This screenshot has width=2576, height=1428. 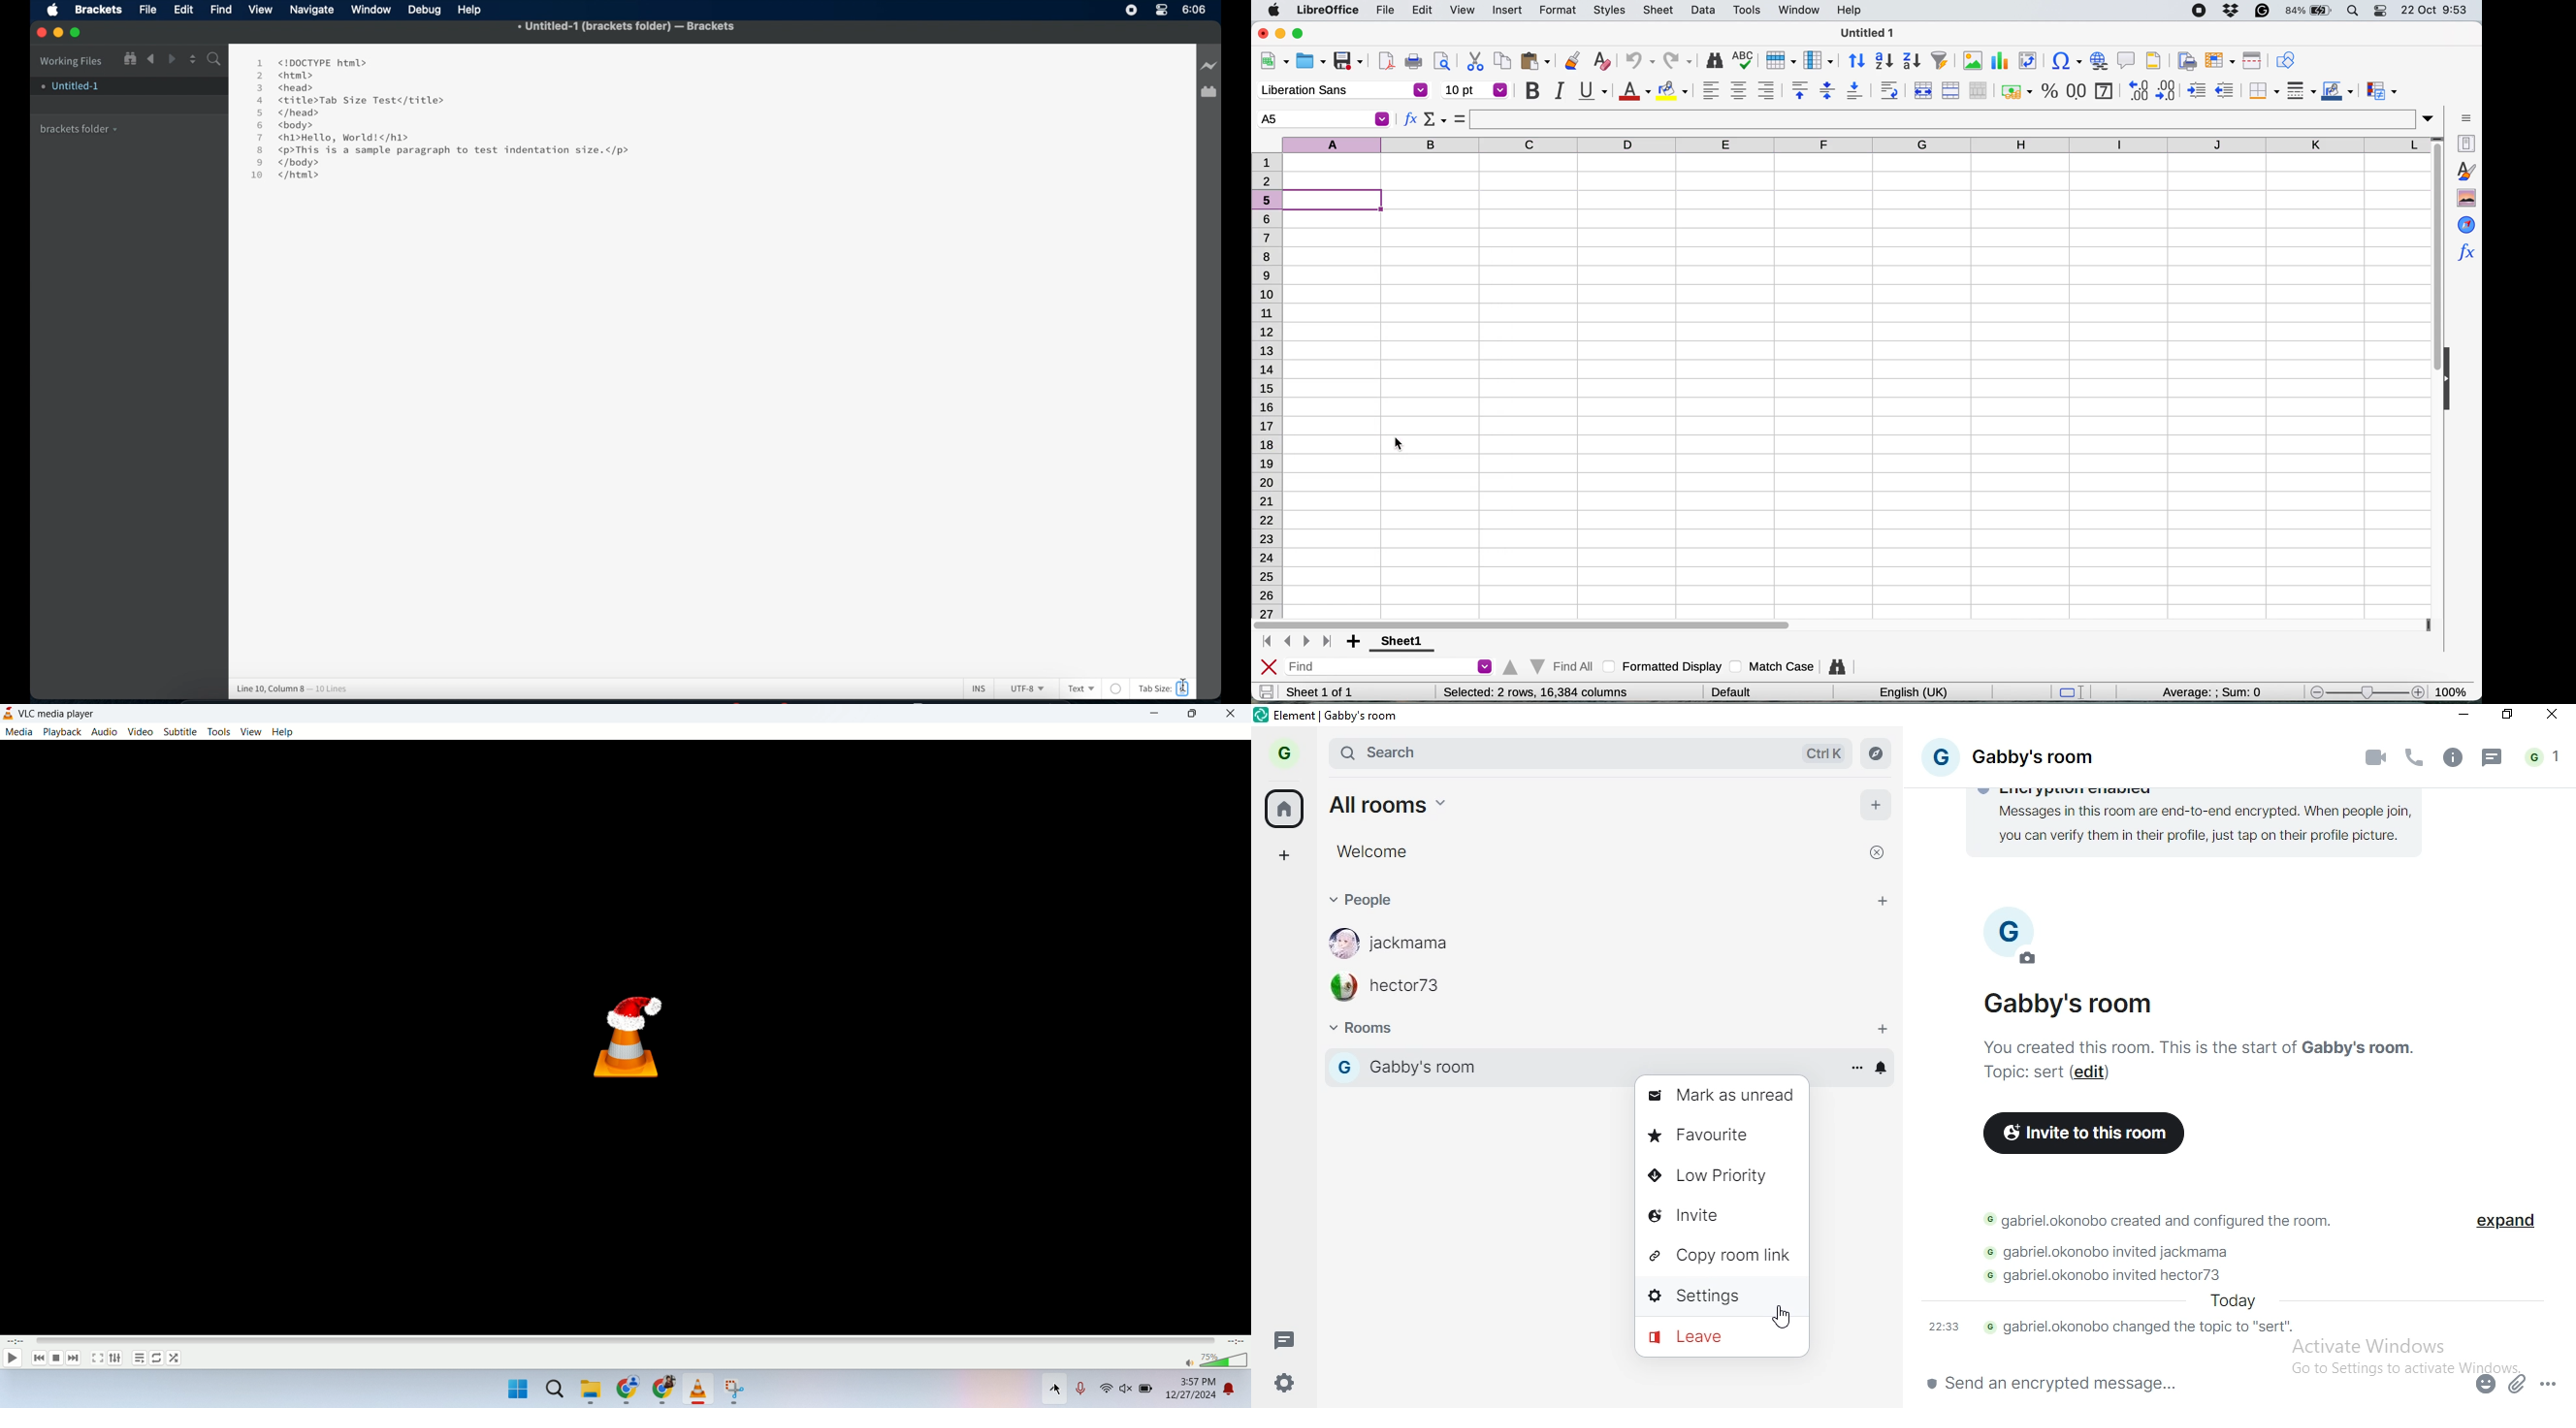 What do you see at coordinates (1750, 9) in the screenshot?
I see `tools` at bounding box center [1750, 9].